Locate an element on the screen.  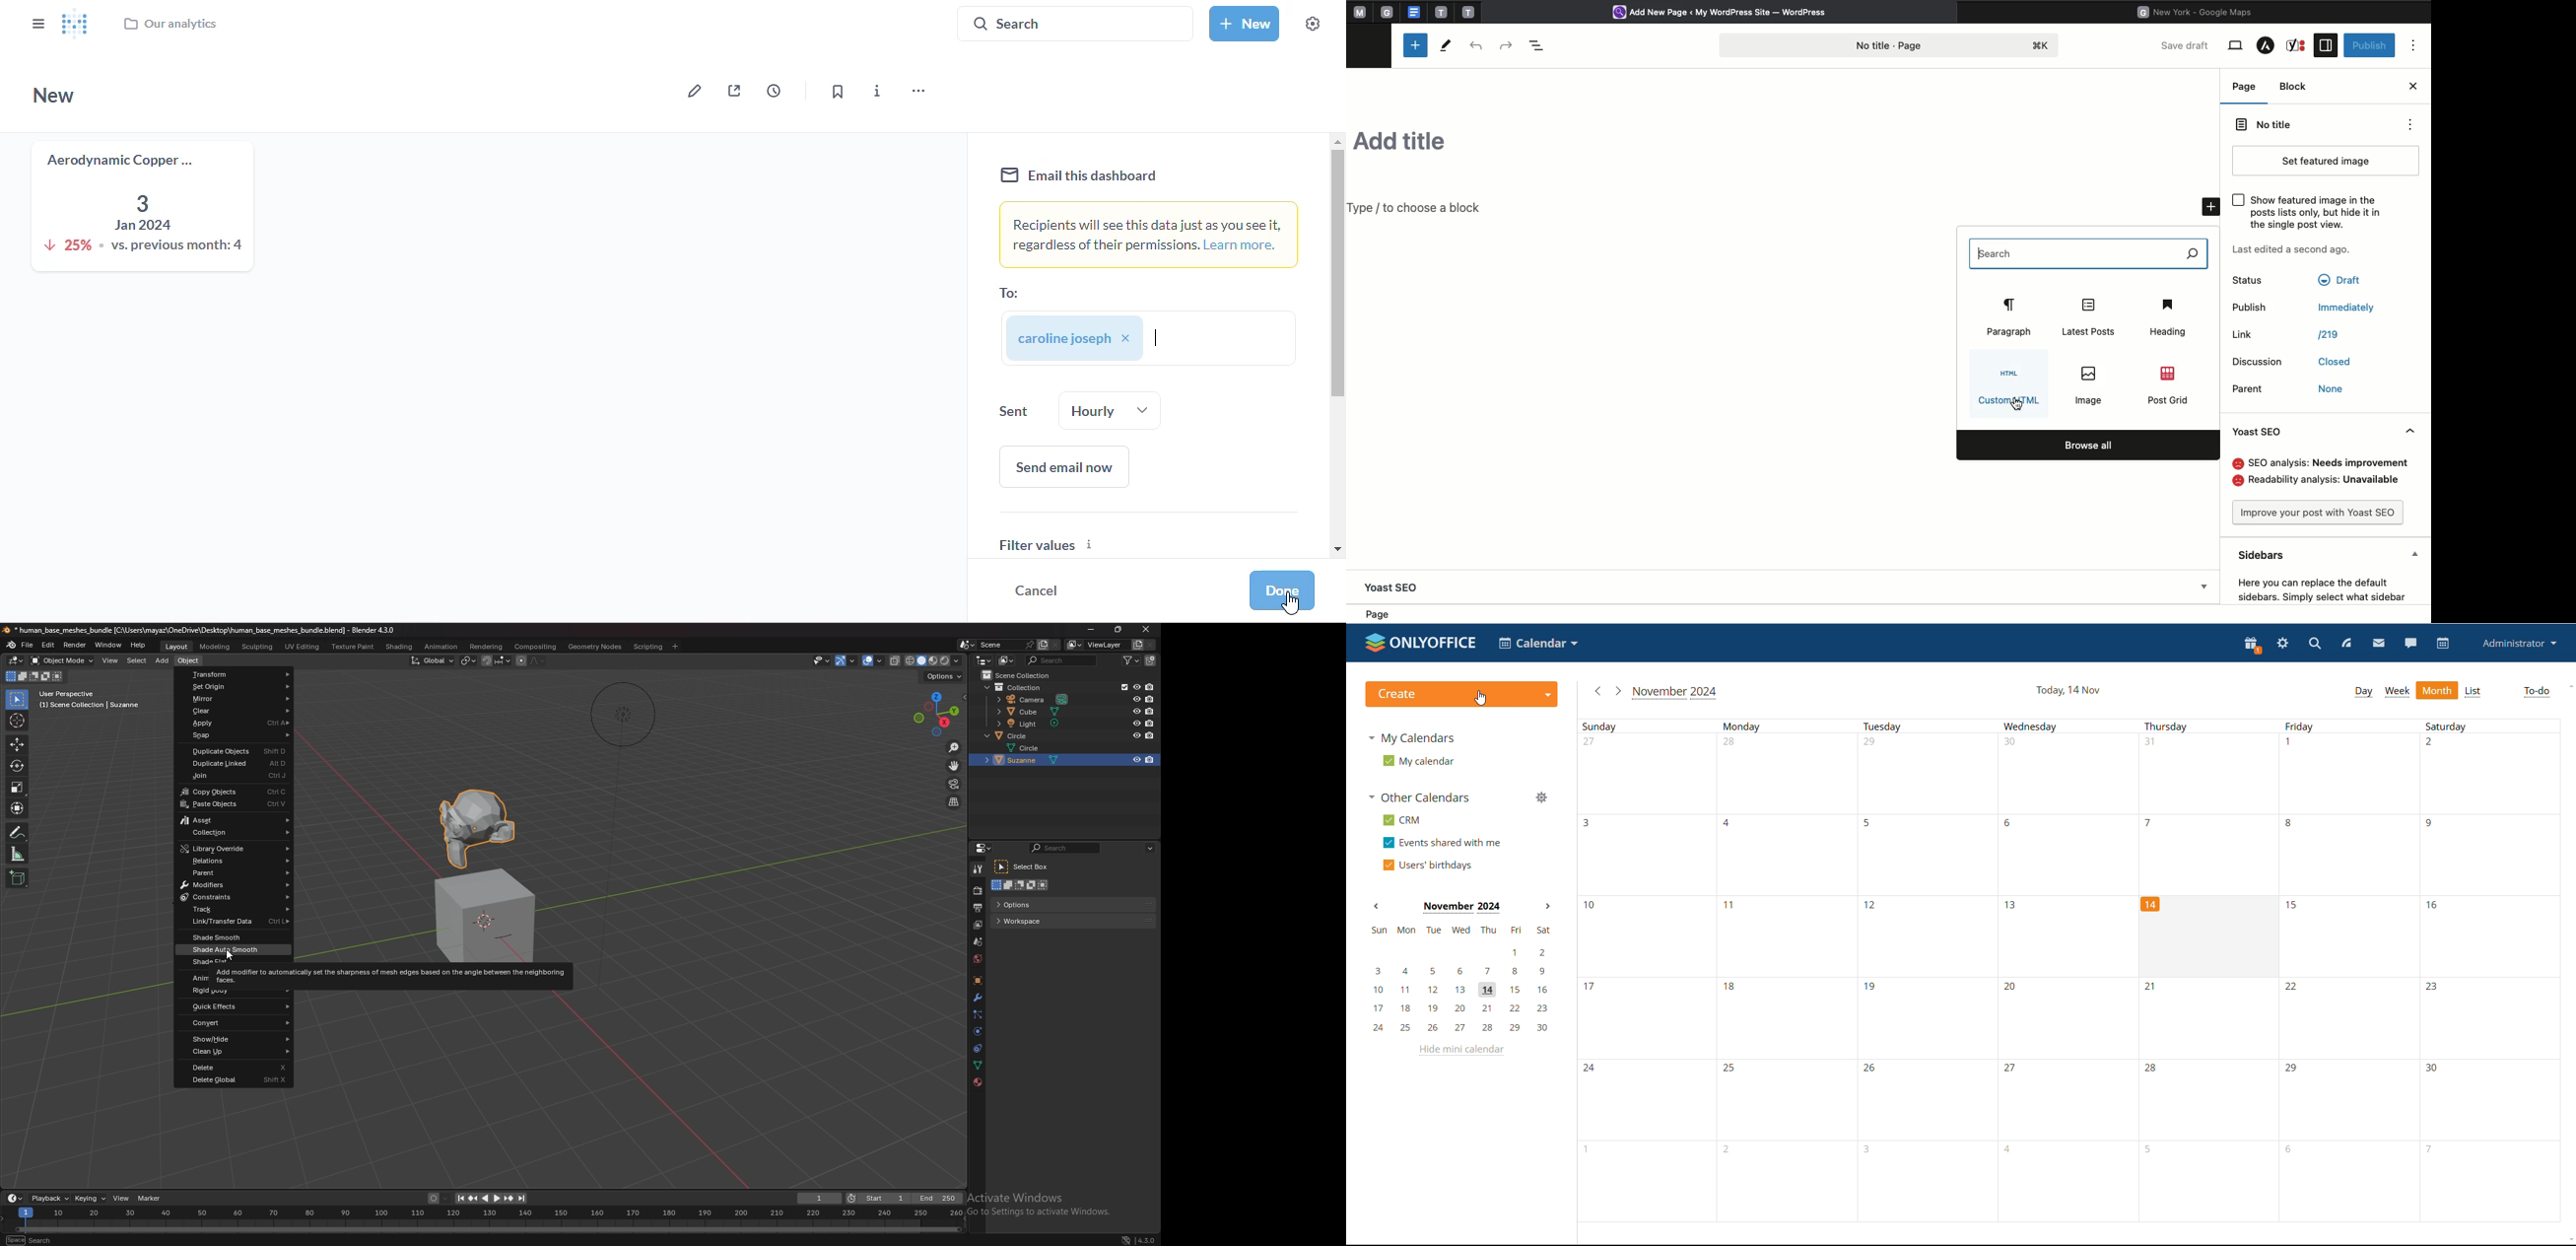
play animation is located at coordinates (491, 1198).